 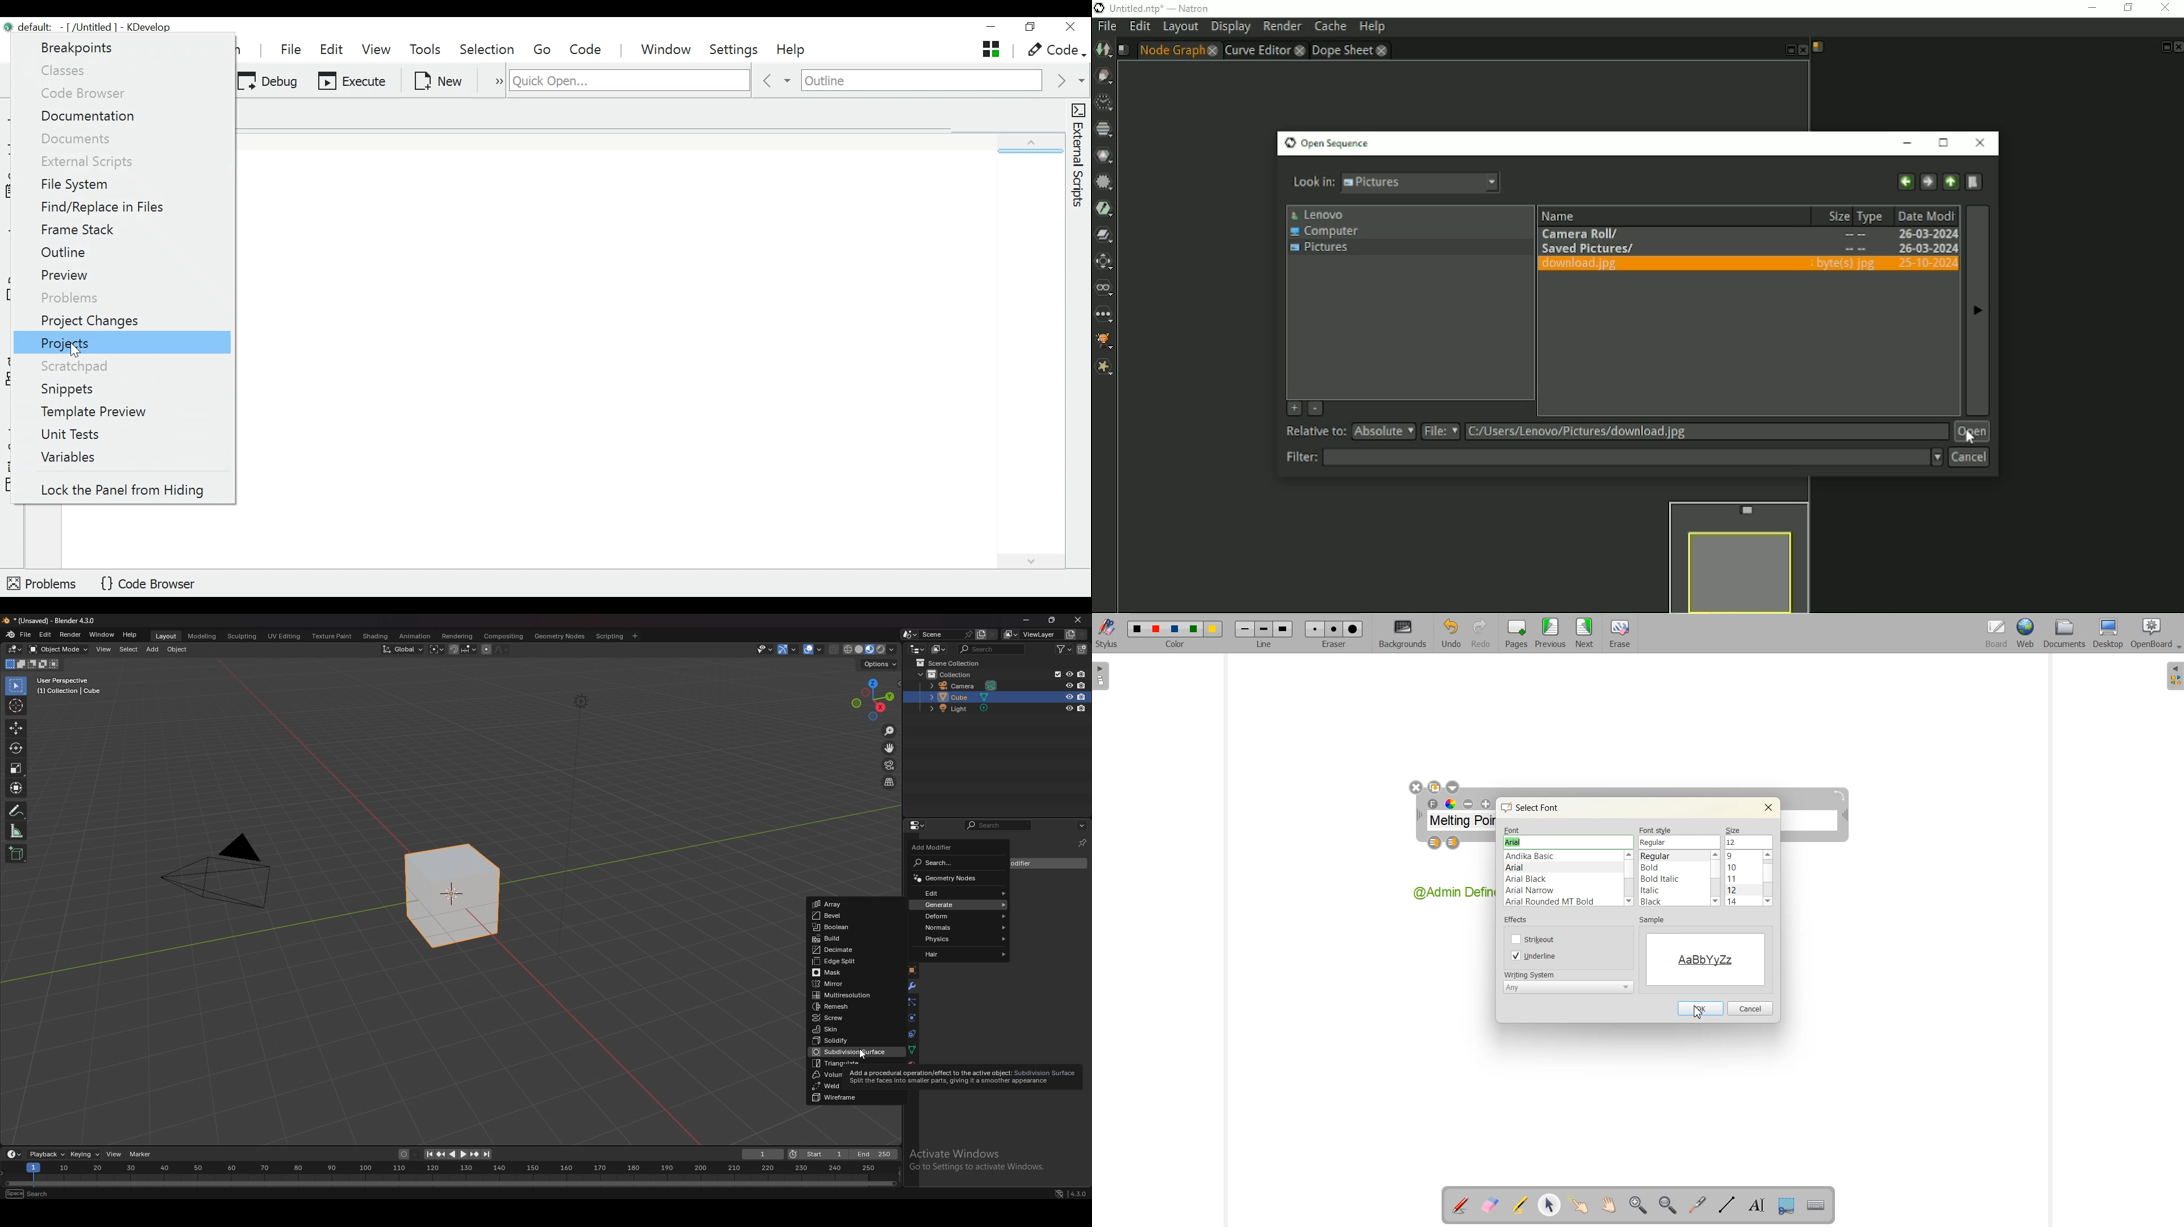 What do you see at coordinates (475, 1155) in the screenshot?
I see `jump to keyframe` at bounding box center [475, 1155].